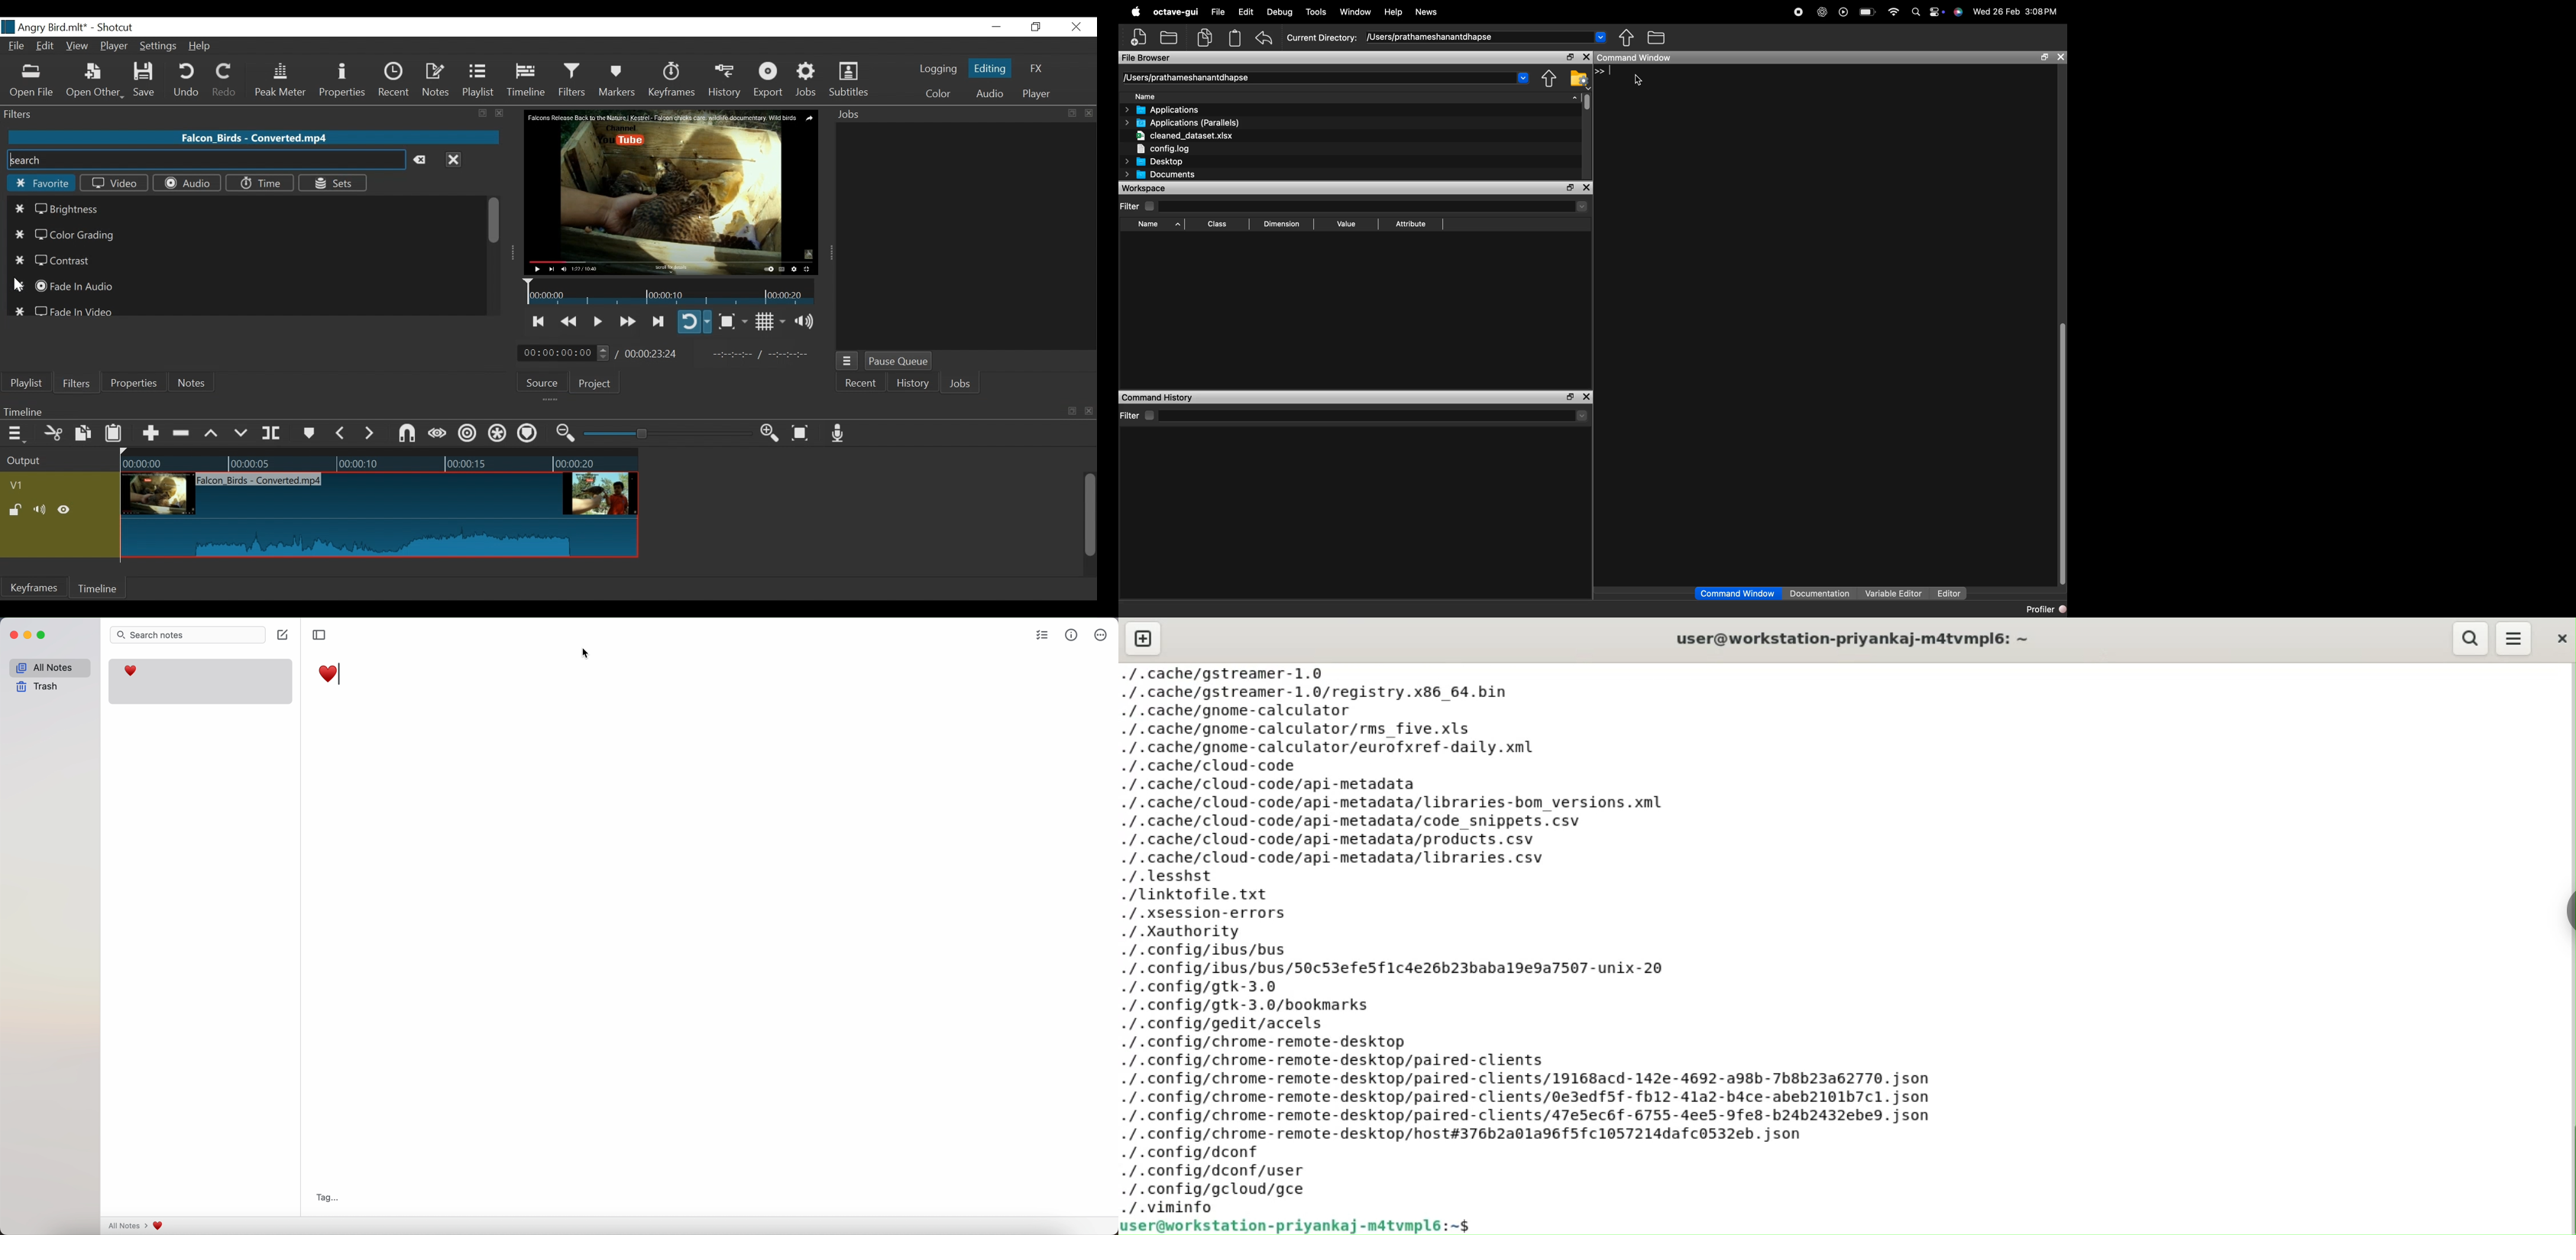 Image resolution: width=2576 pixels, height=1260 pixels. I want to click on Zoom timeline to fit, so click(805, 432).